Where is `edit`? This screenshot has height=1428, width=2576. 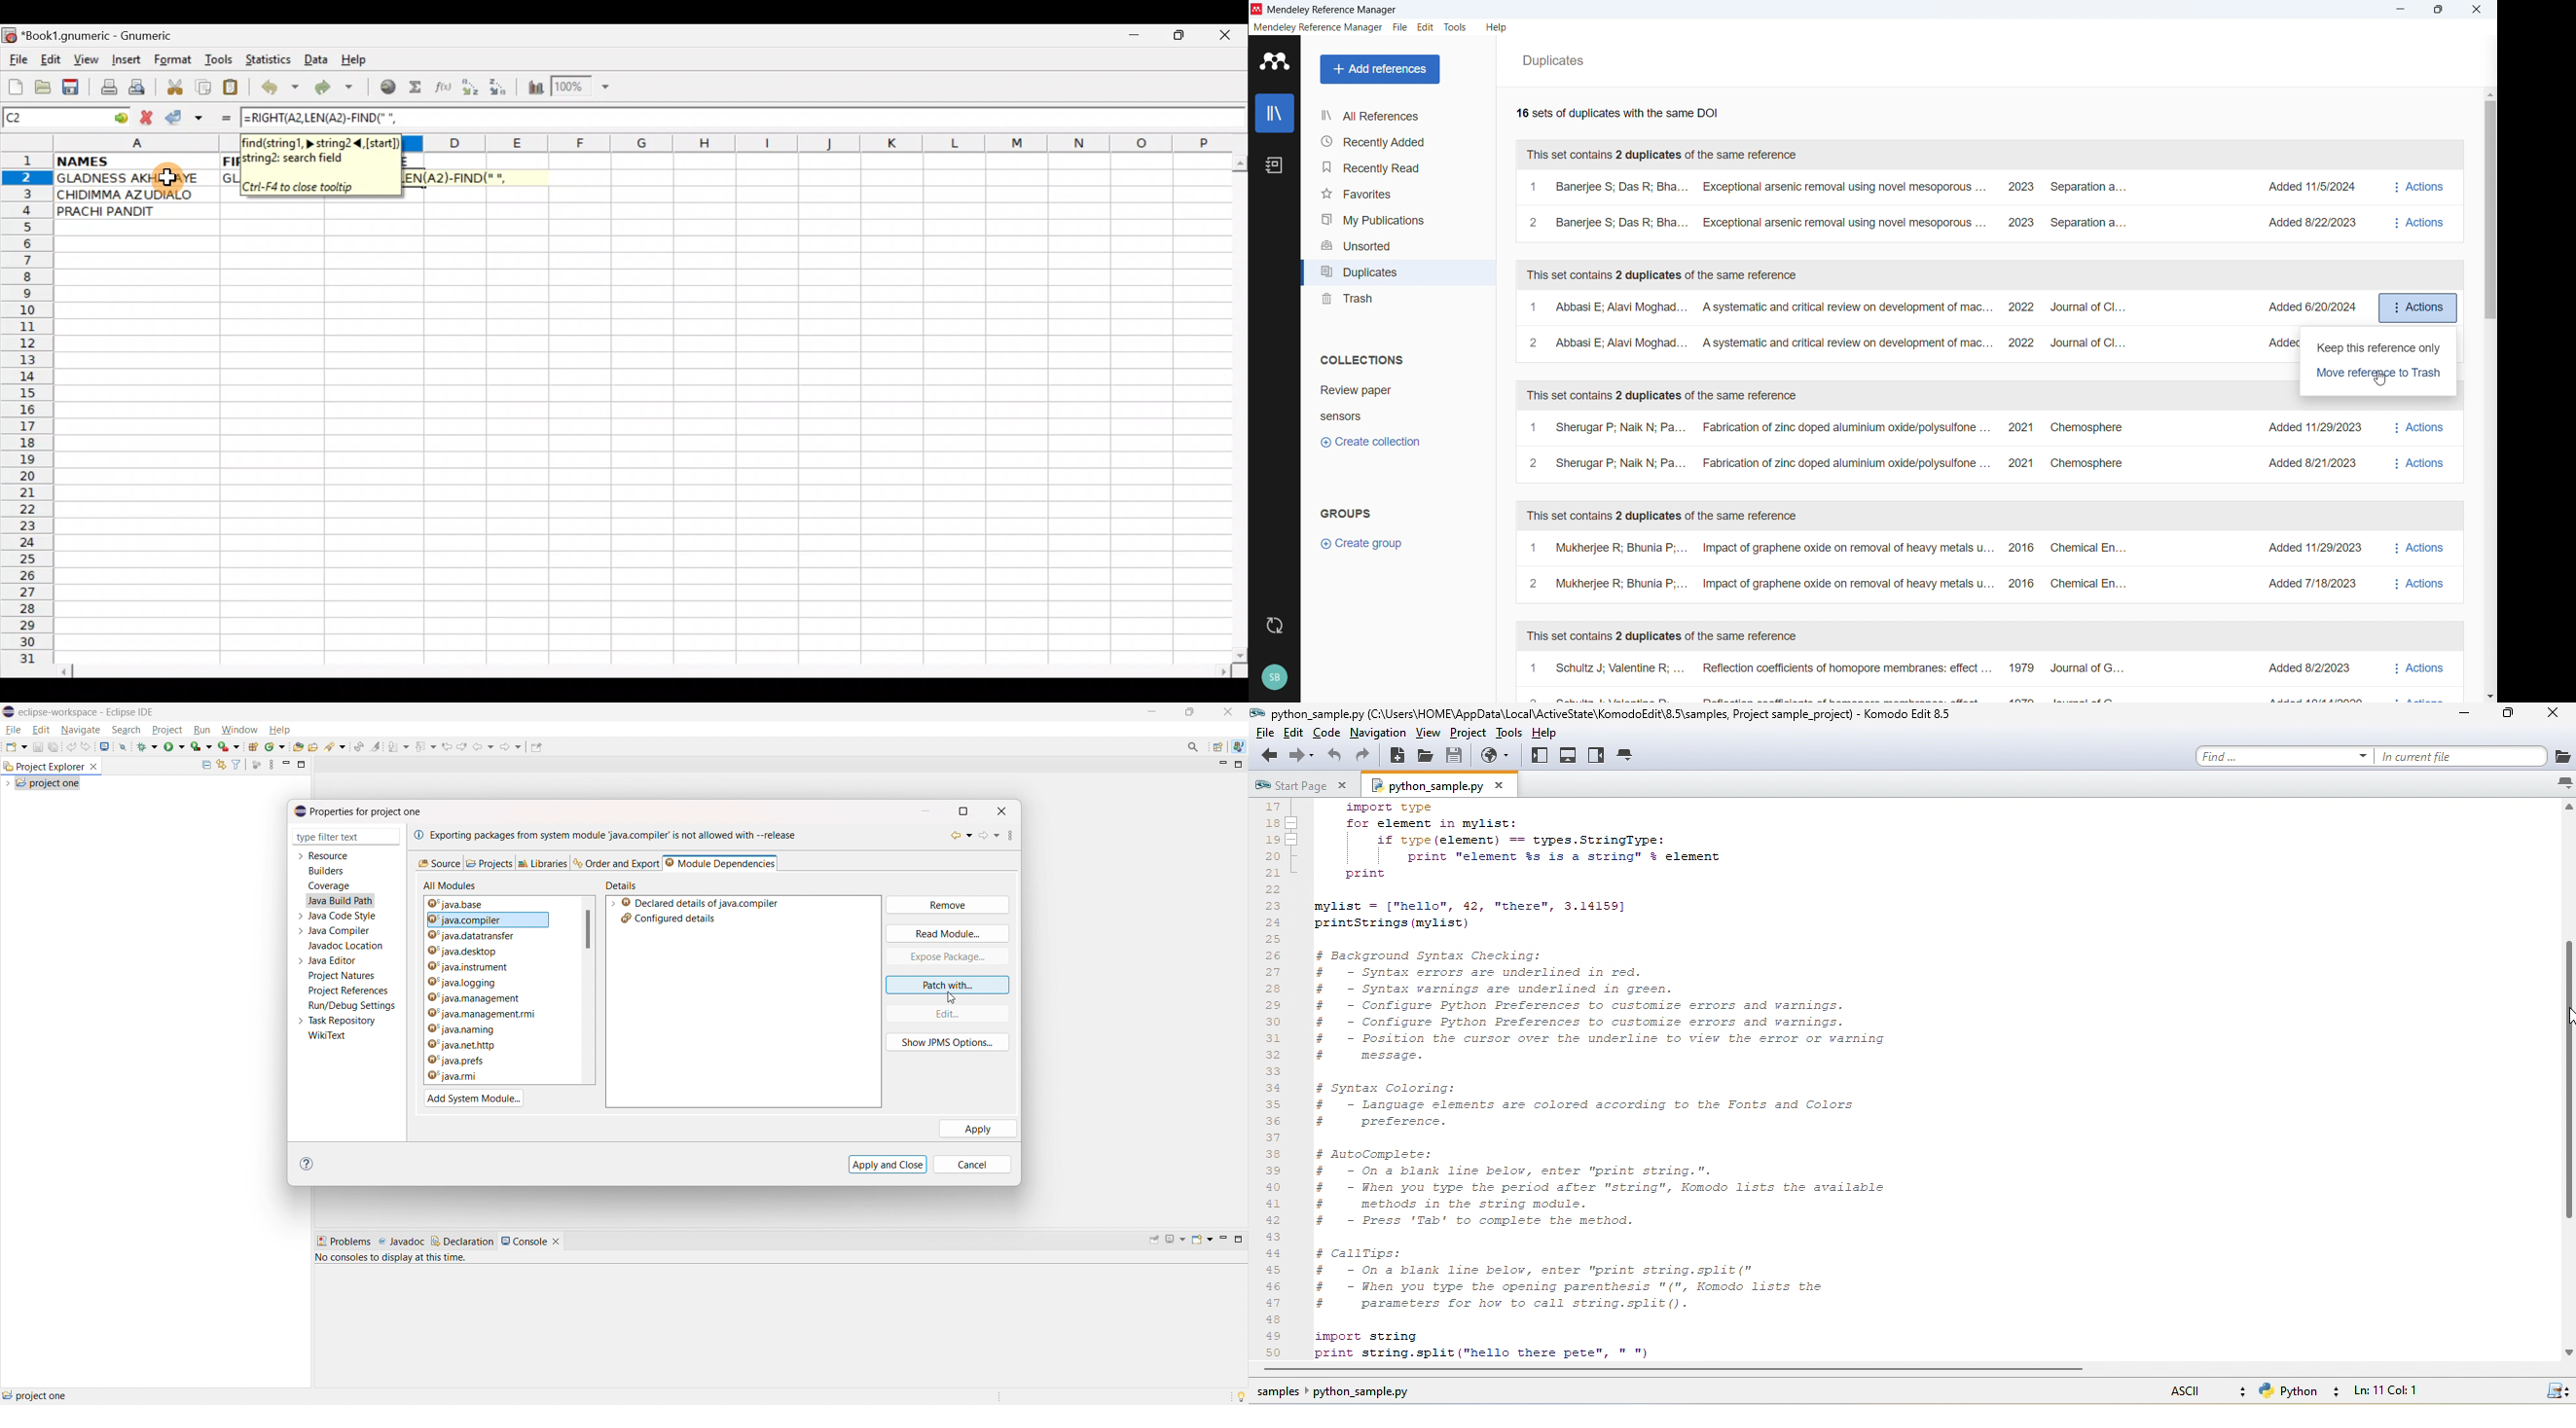 edit is located at coordinates (1425, 27).